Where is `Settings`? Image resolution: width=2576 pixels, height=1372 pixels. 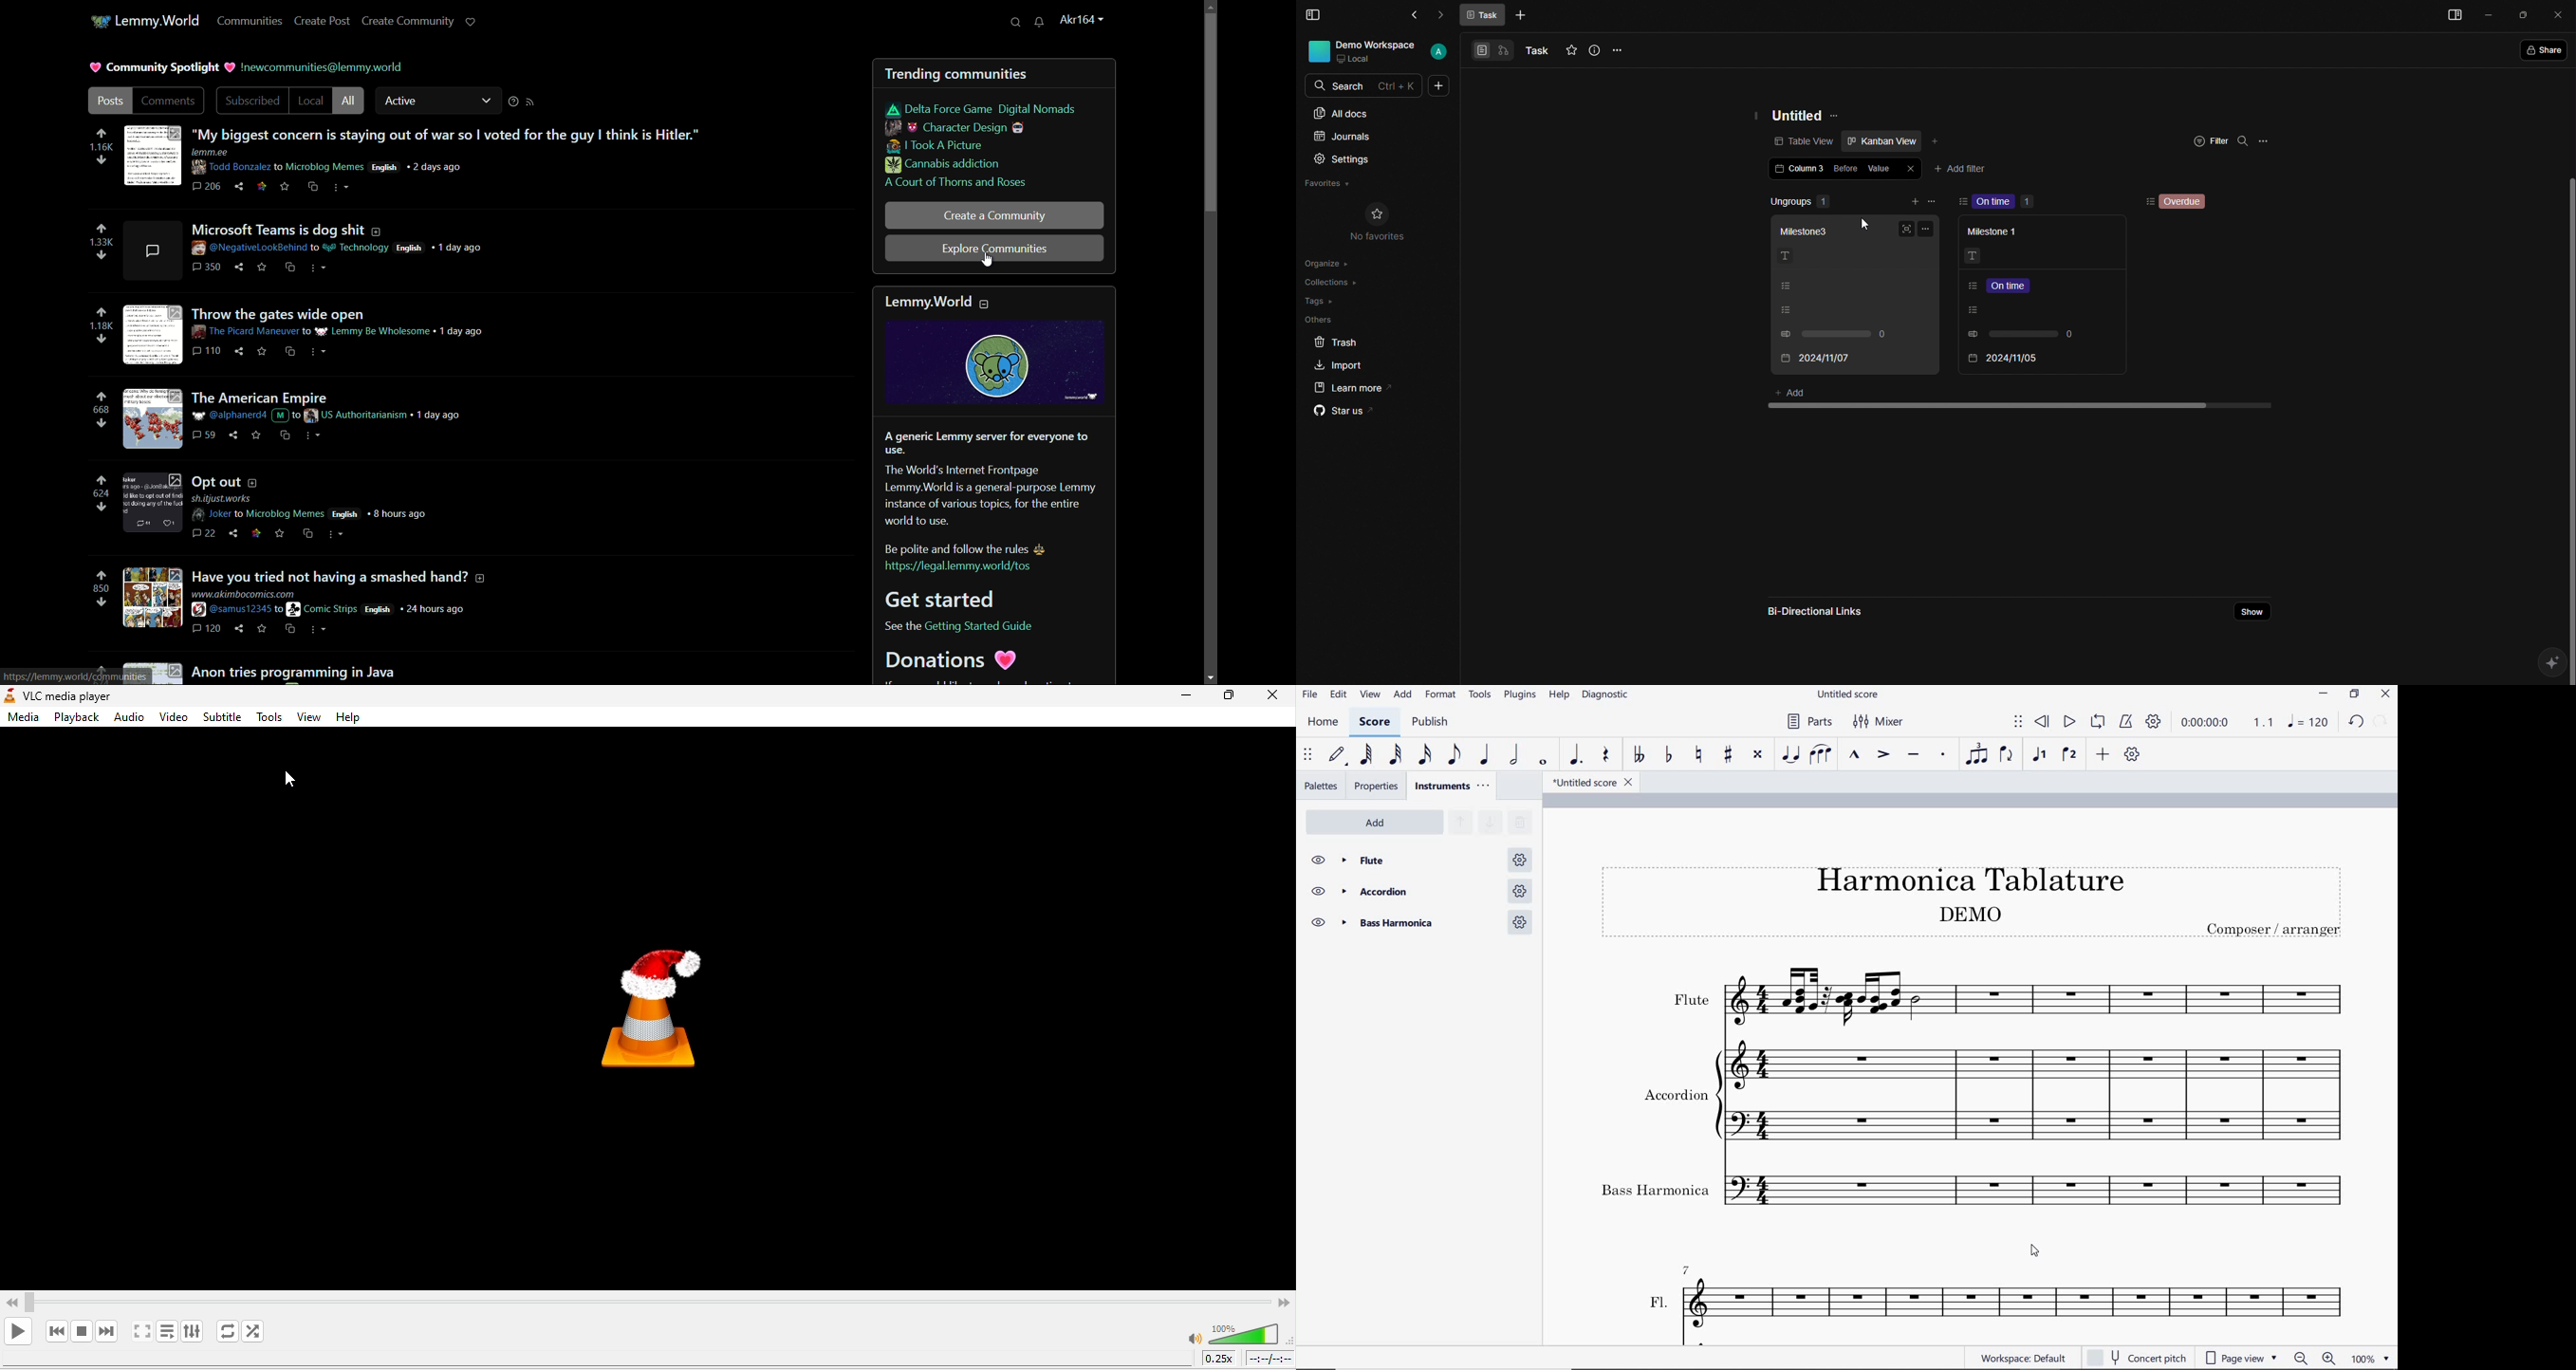 Settings is located at coordinates (1342, 159).